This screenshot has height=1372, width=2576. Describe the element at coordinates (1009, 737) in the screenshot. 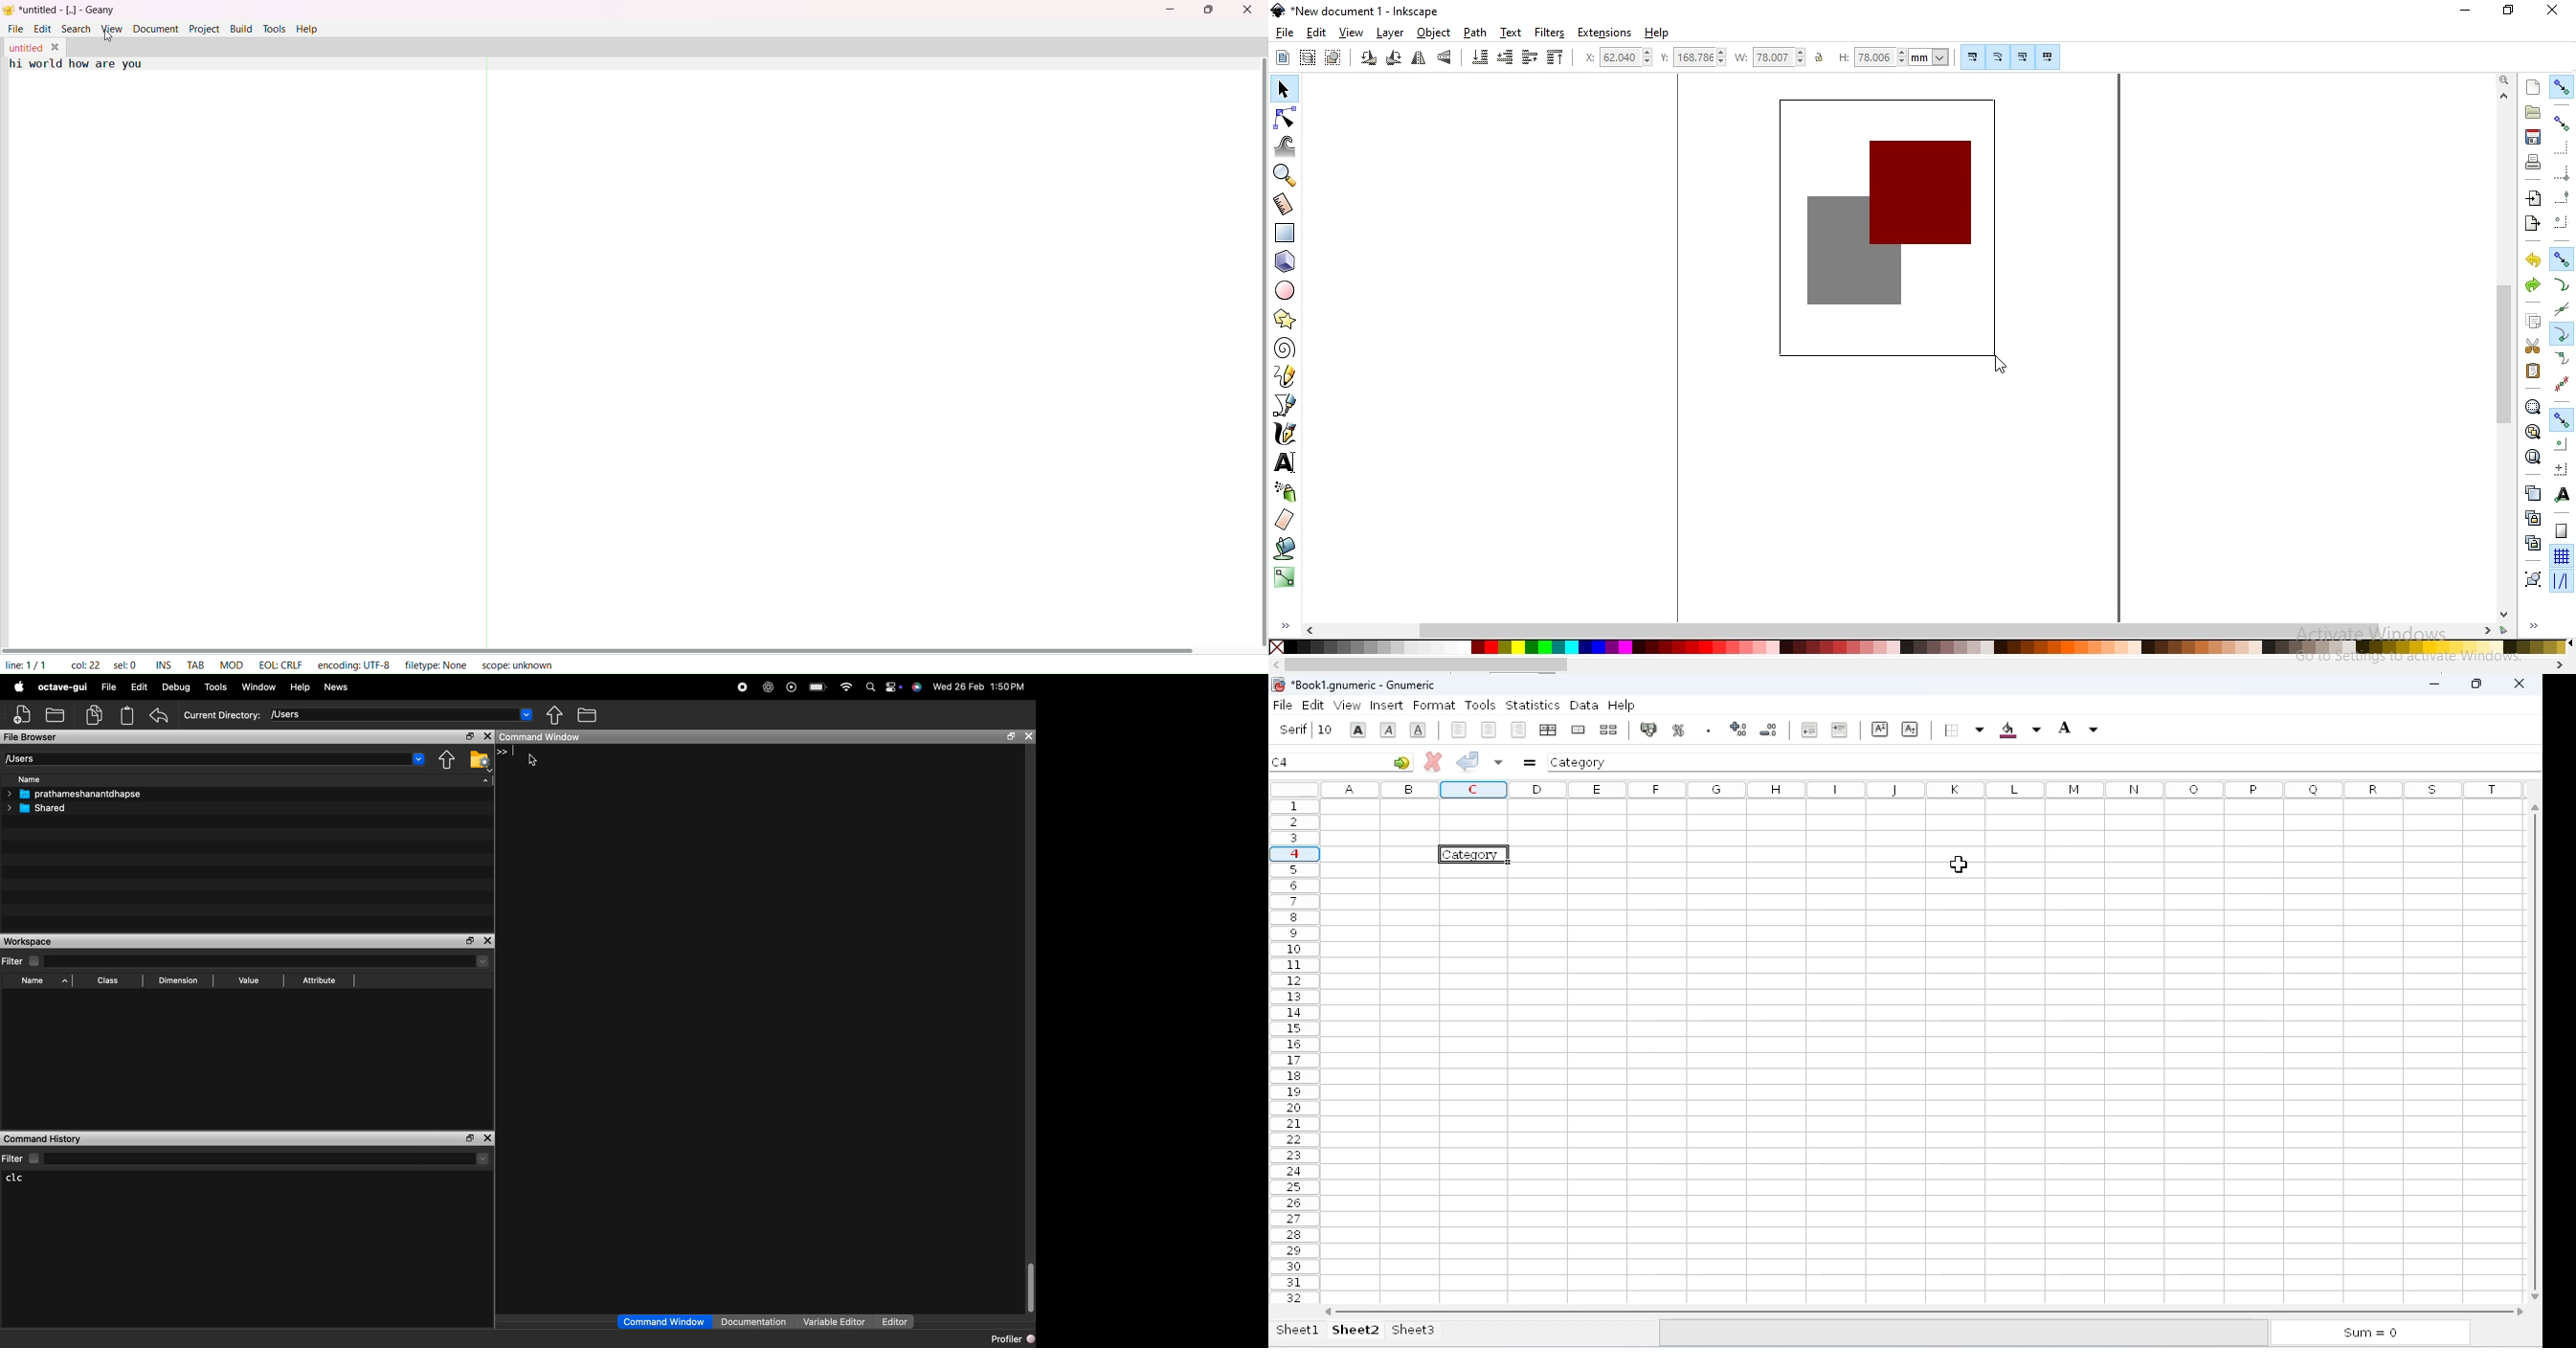

I see `Maximize` at that location.